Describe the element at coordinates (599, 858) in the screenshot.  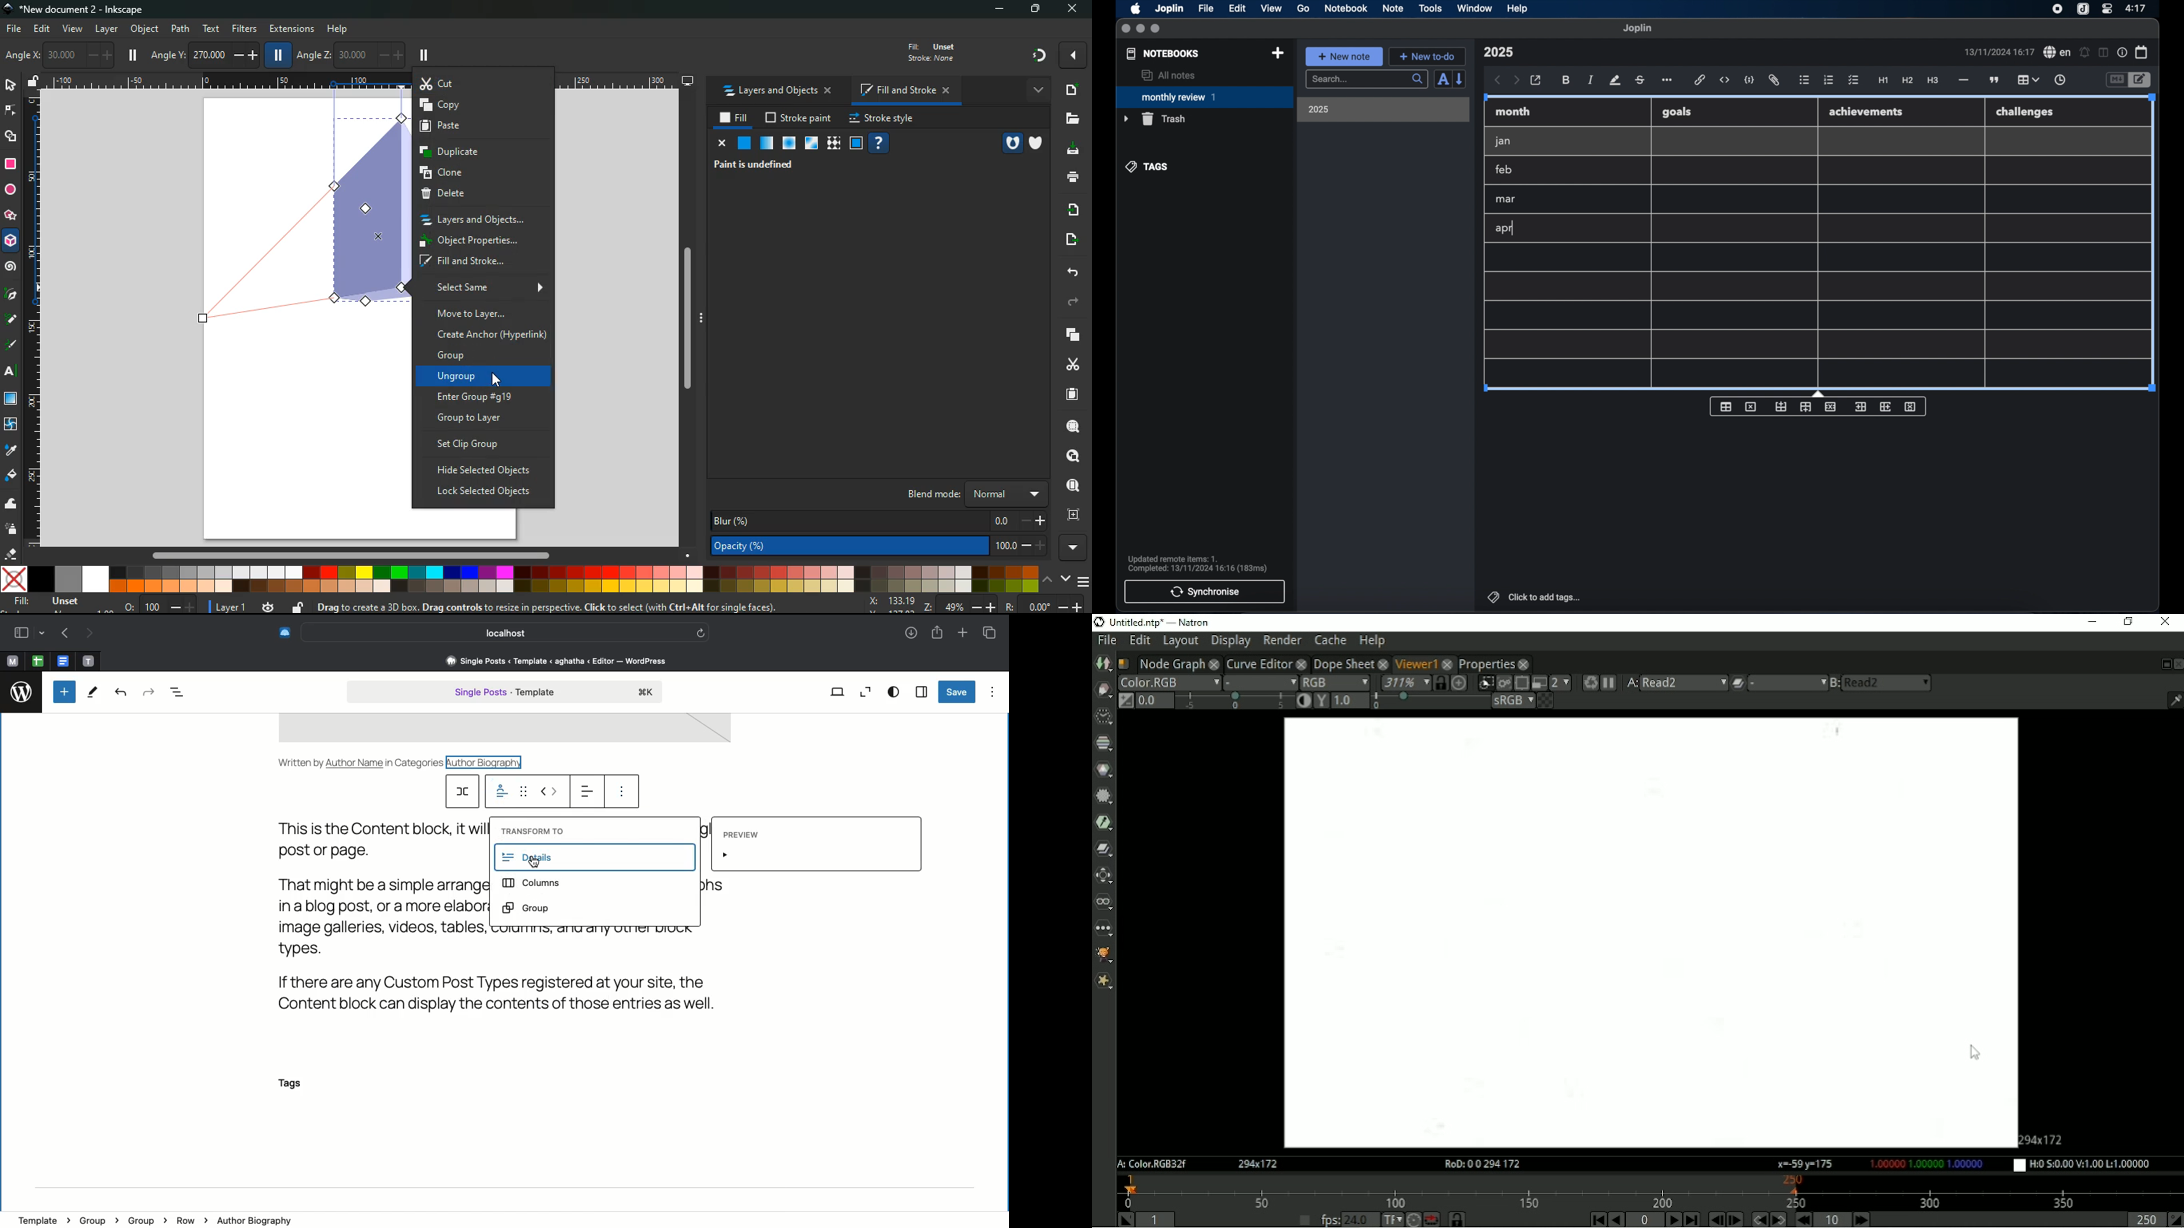
I see `Details` at that location.